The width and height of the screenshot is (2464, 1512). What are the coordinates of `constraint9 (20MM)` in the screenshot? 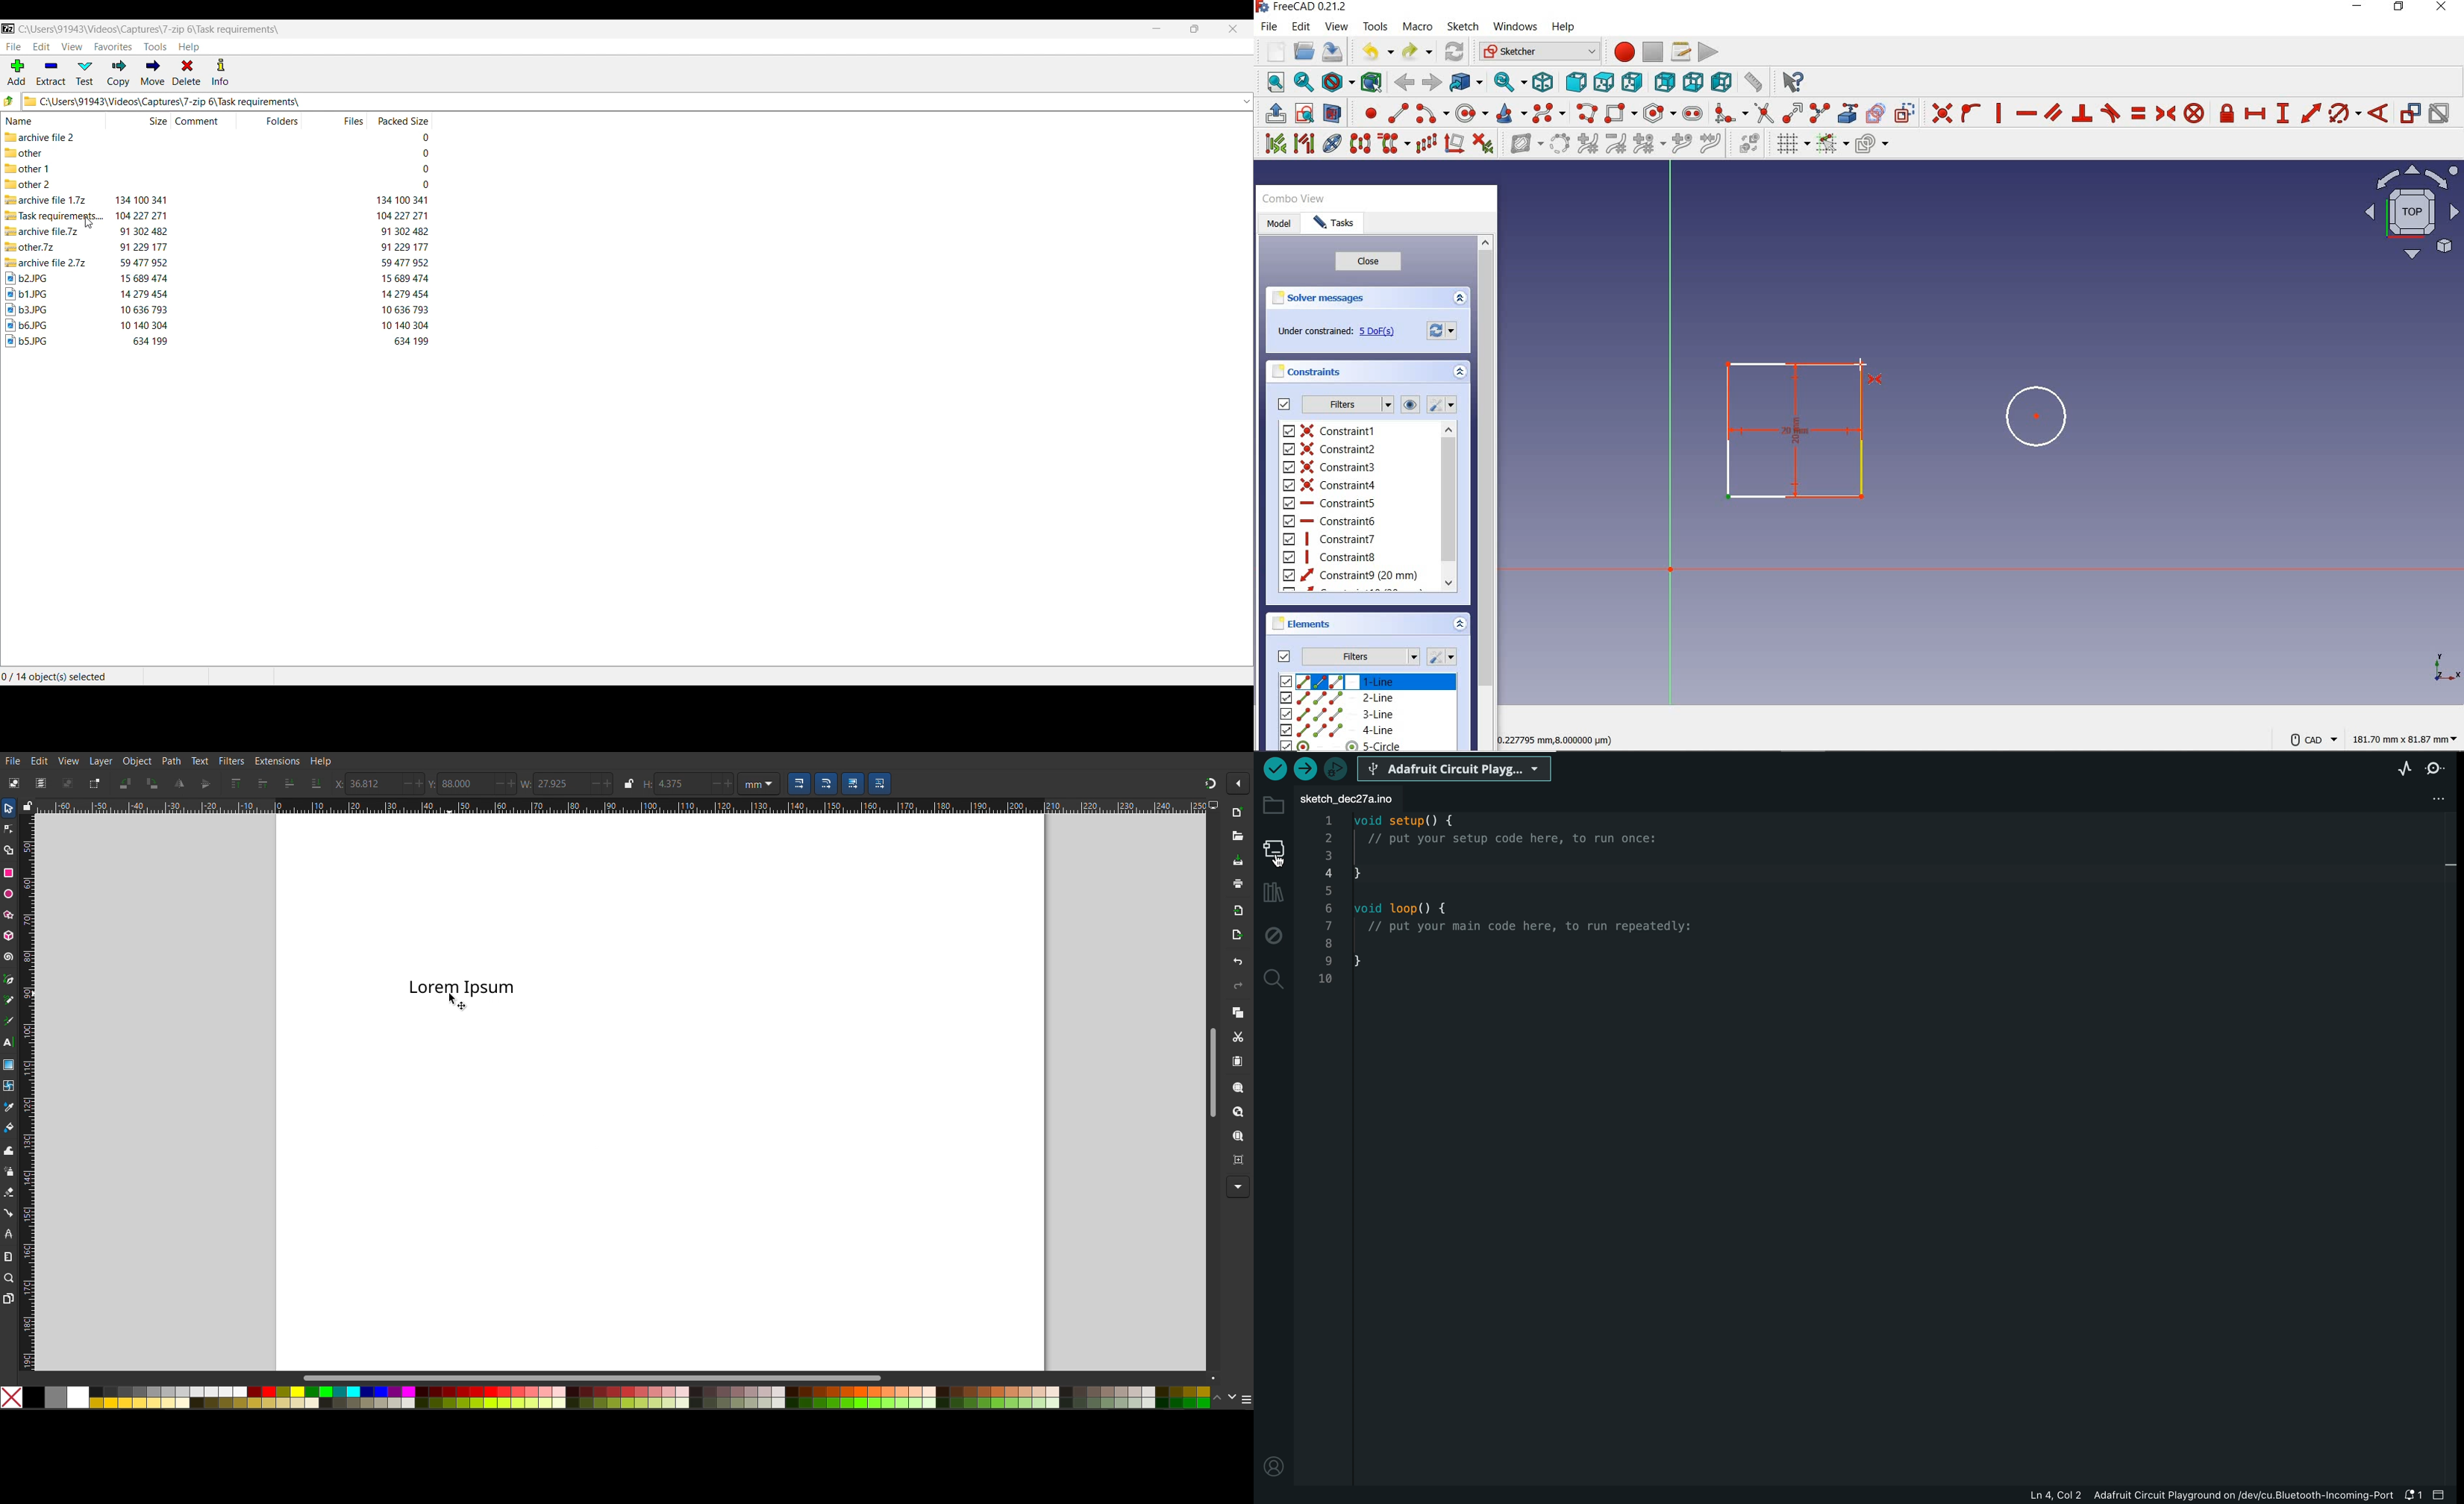 It's located at (1350, 576).